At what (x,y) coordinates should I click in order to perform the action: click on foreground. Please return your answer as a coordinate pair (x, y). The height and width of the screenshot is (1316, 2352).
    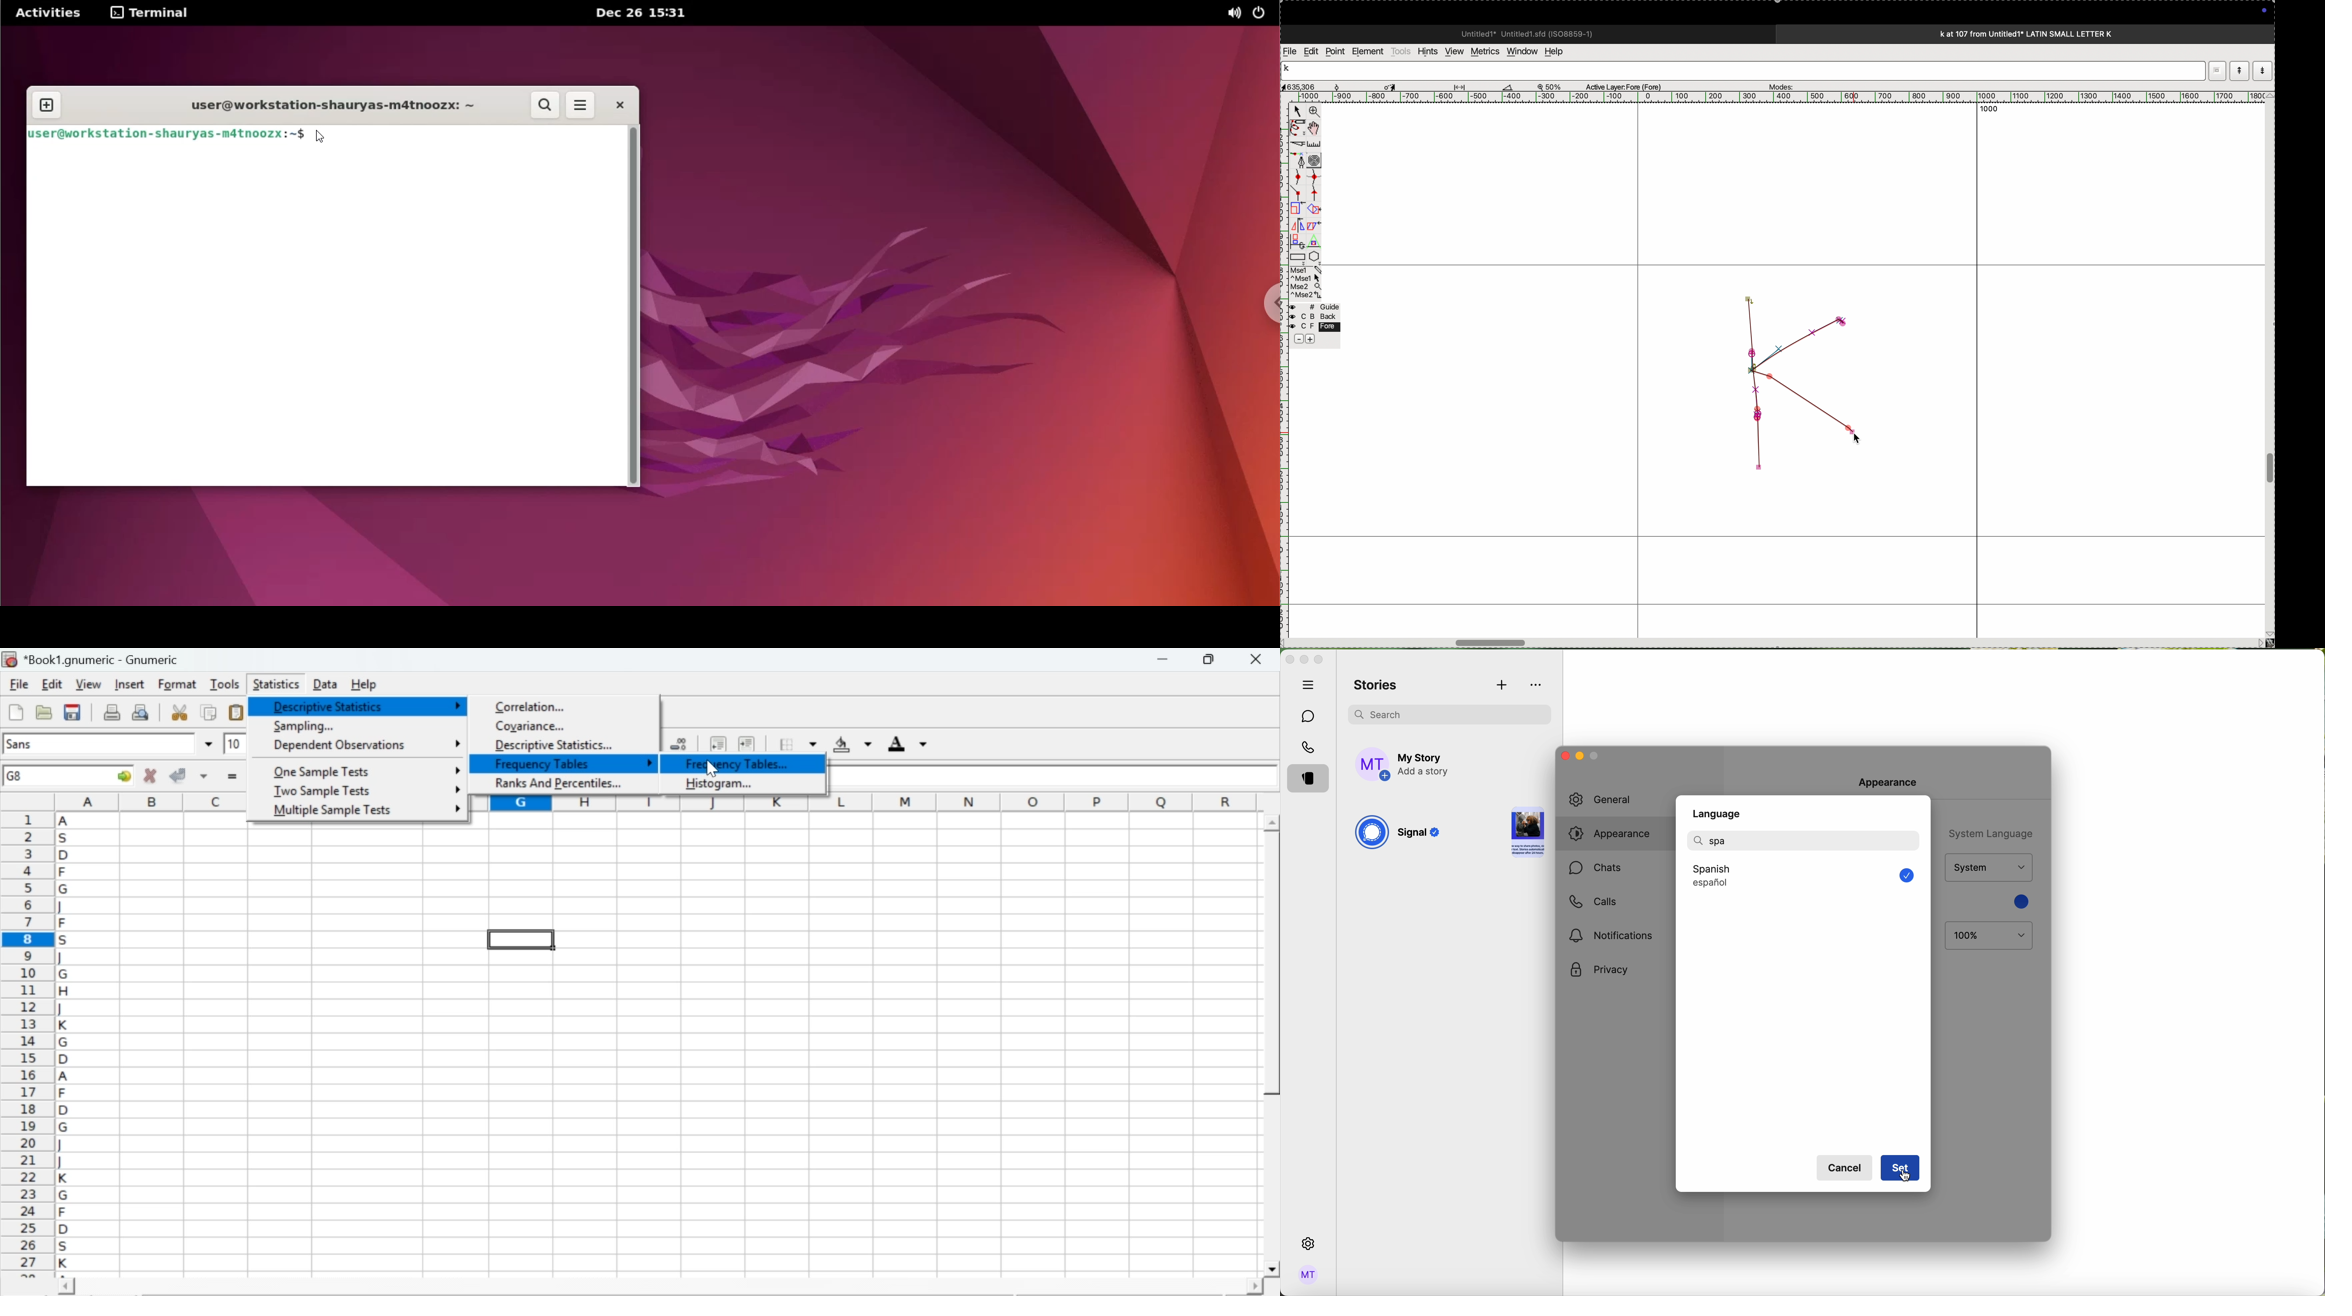
    Looking at the image, I should click on (908, 743).